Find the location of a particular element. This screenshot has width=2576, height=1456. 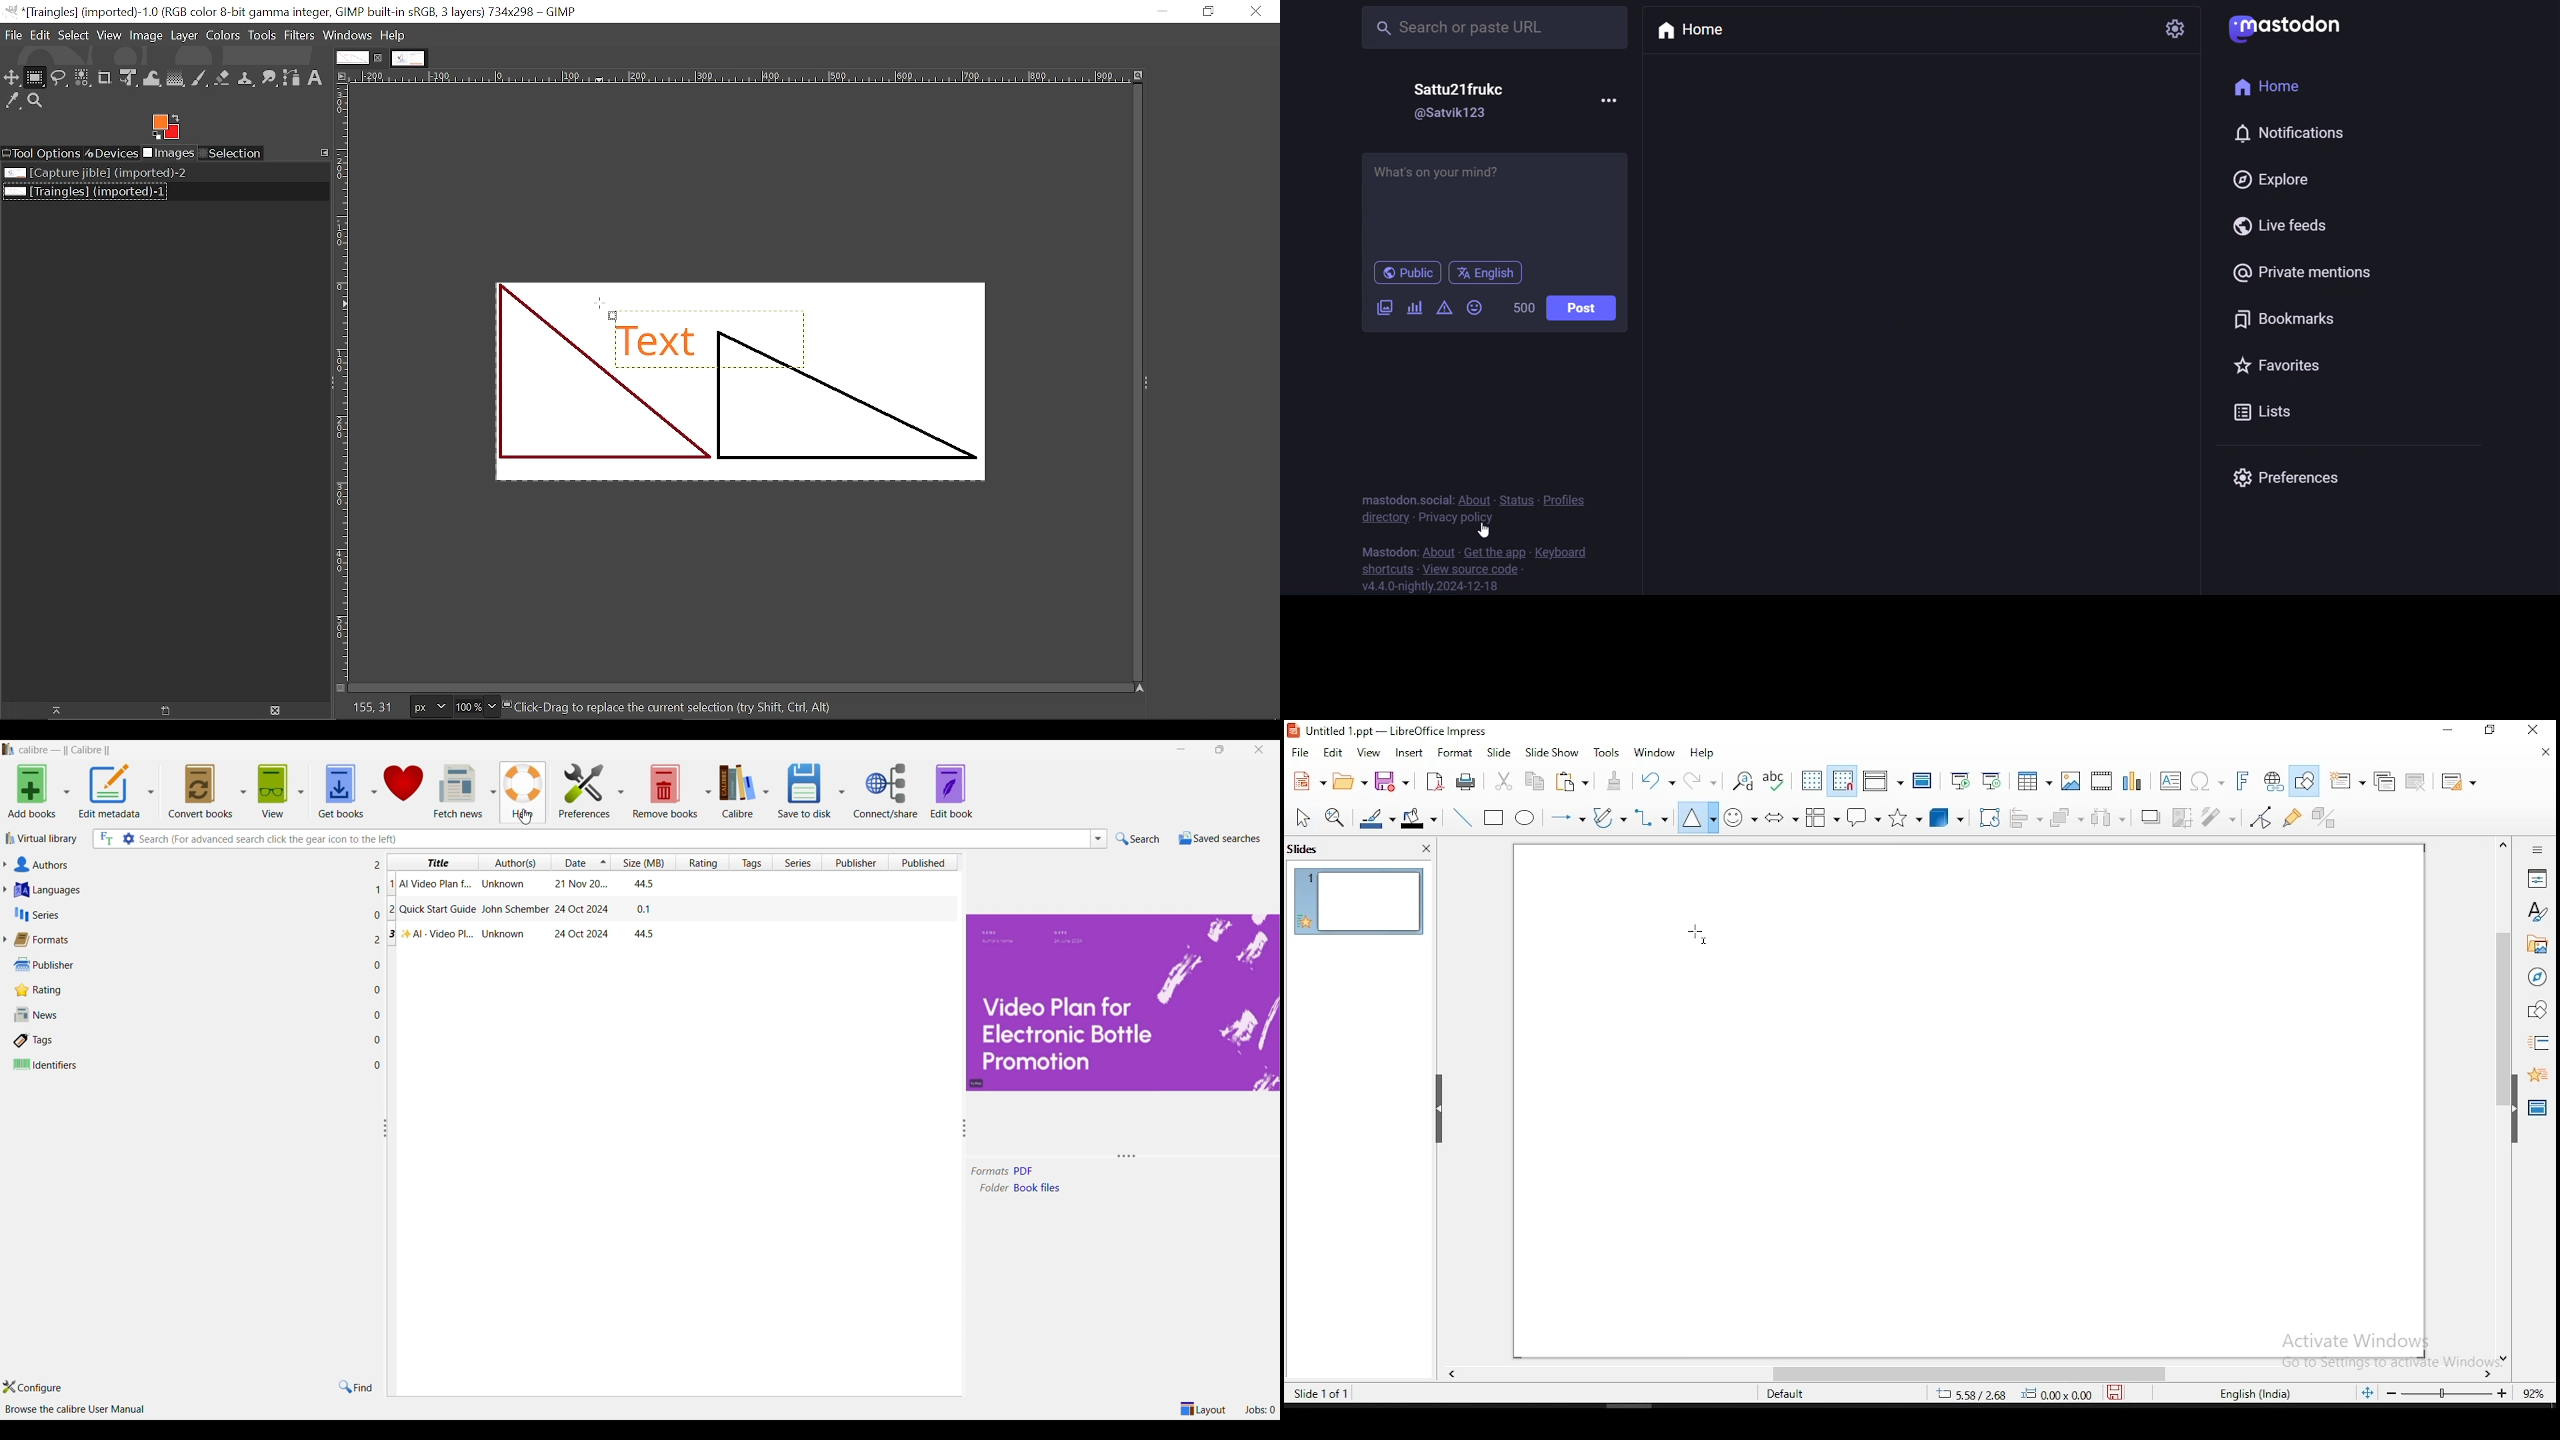

Browse Calibre user manual is located at coordinates (75, 1409).